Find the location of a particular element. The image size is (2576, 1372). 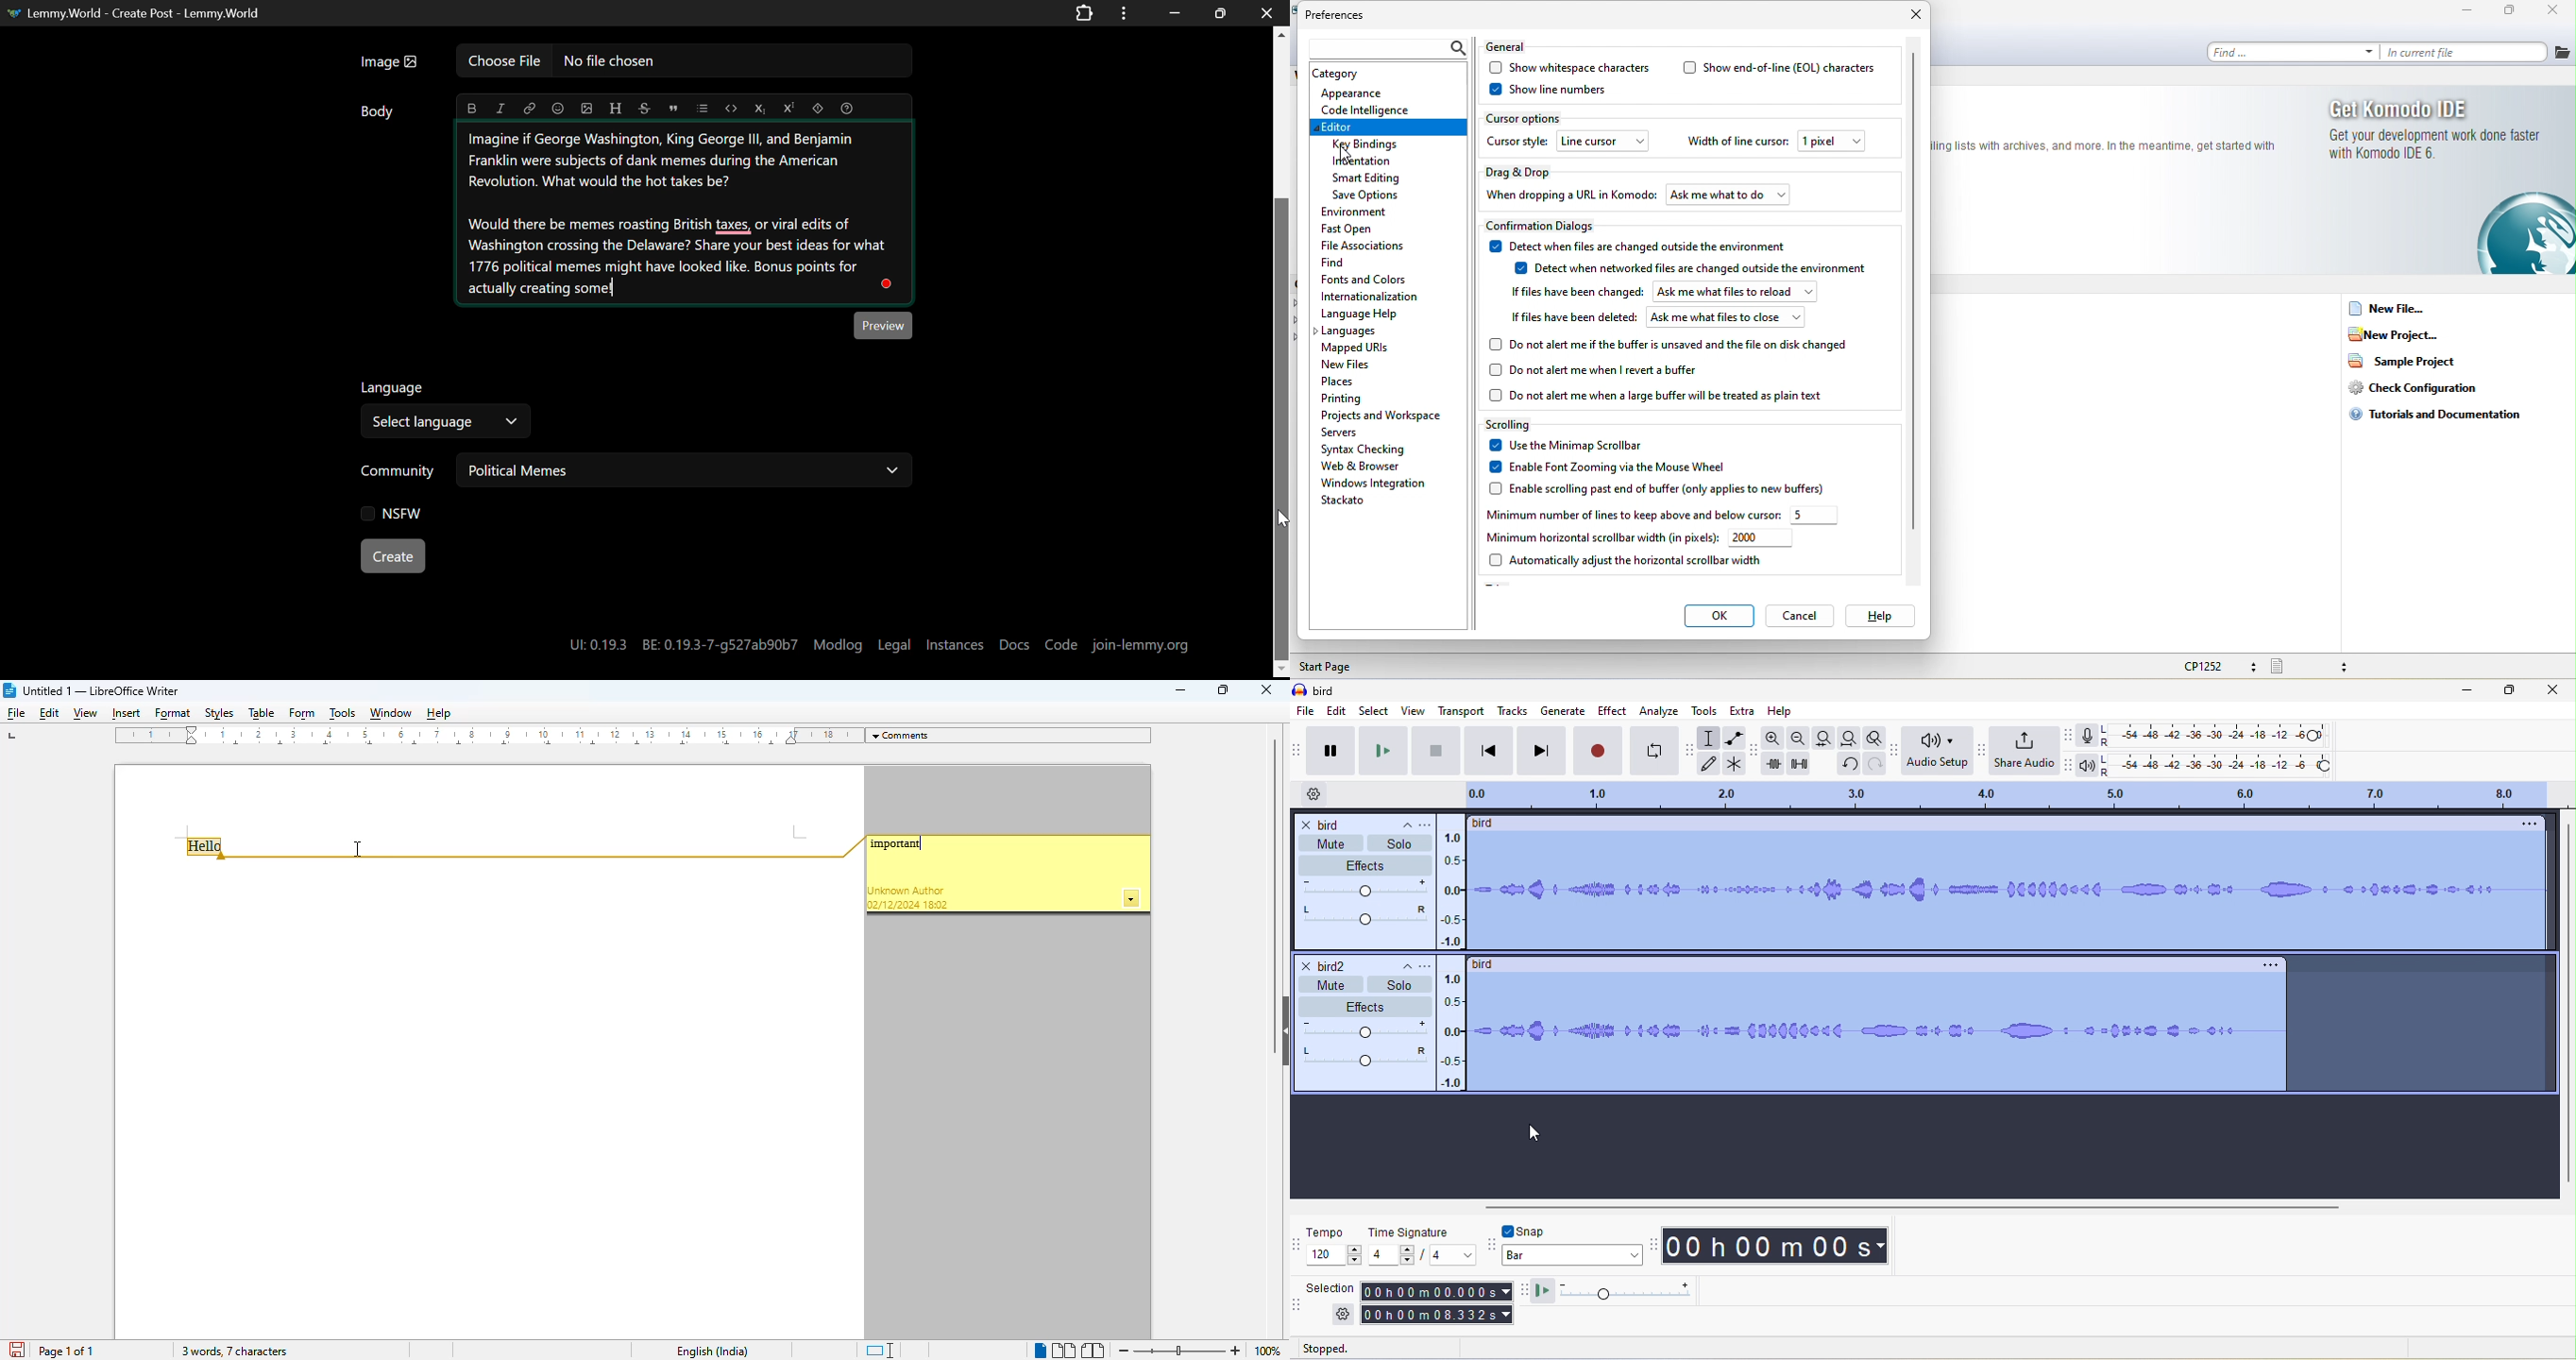

00 h 00 m 00.000 s is located at coordinates (1436, 1293).